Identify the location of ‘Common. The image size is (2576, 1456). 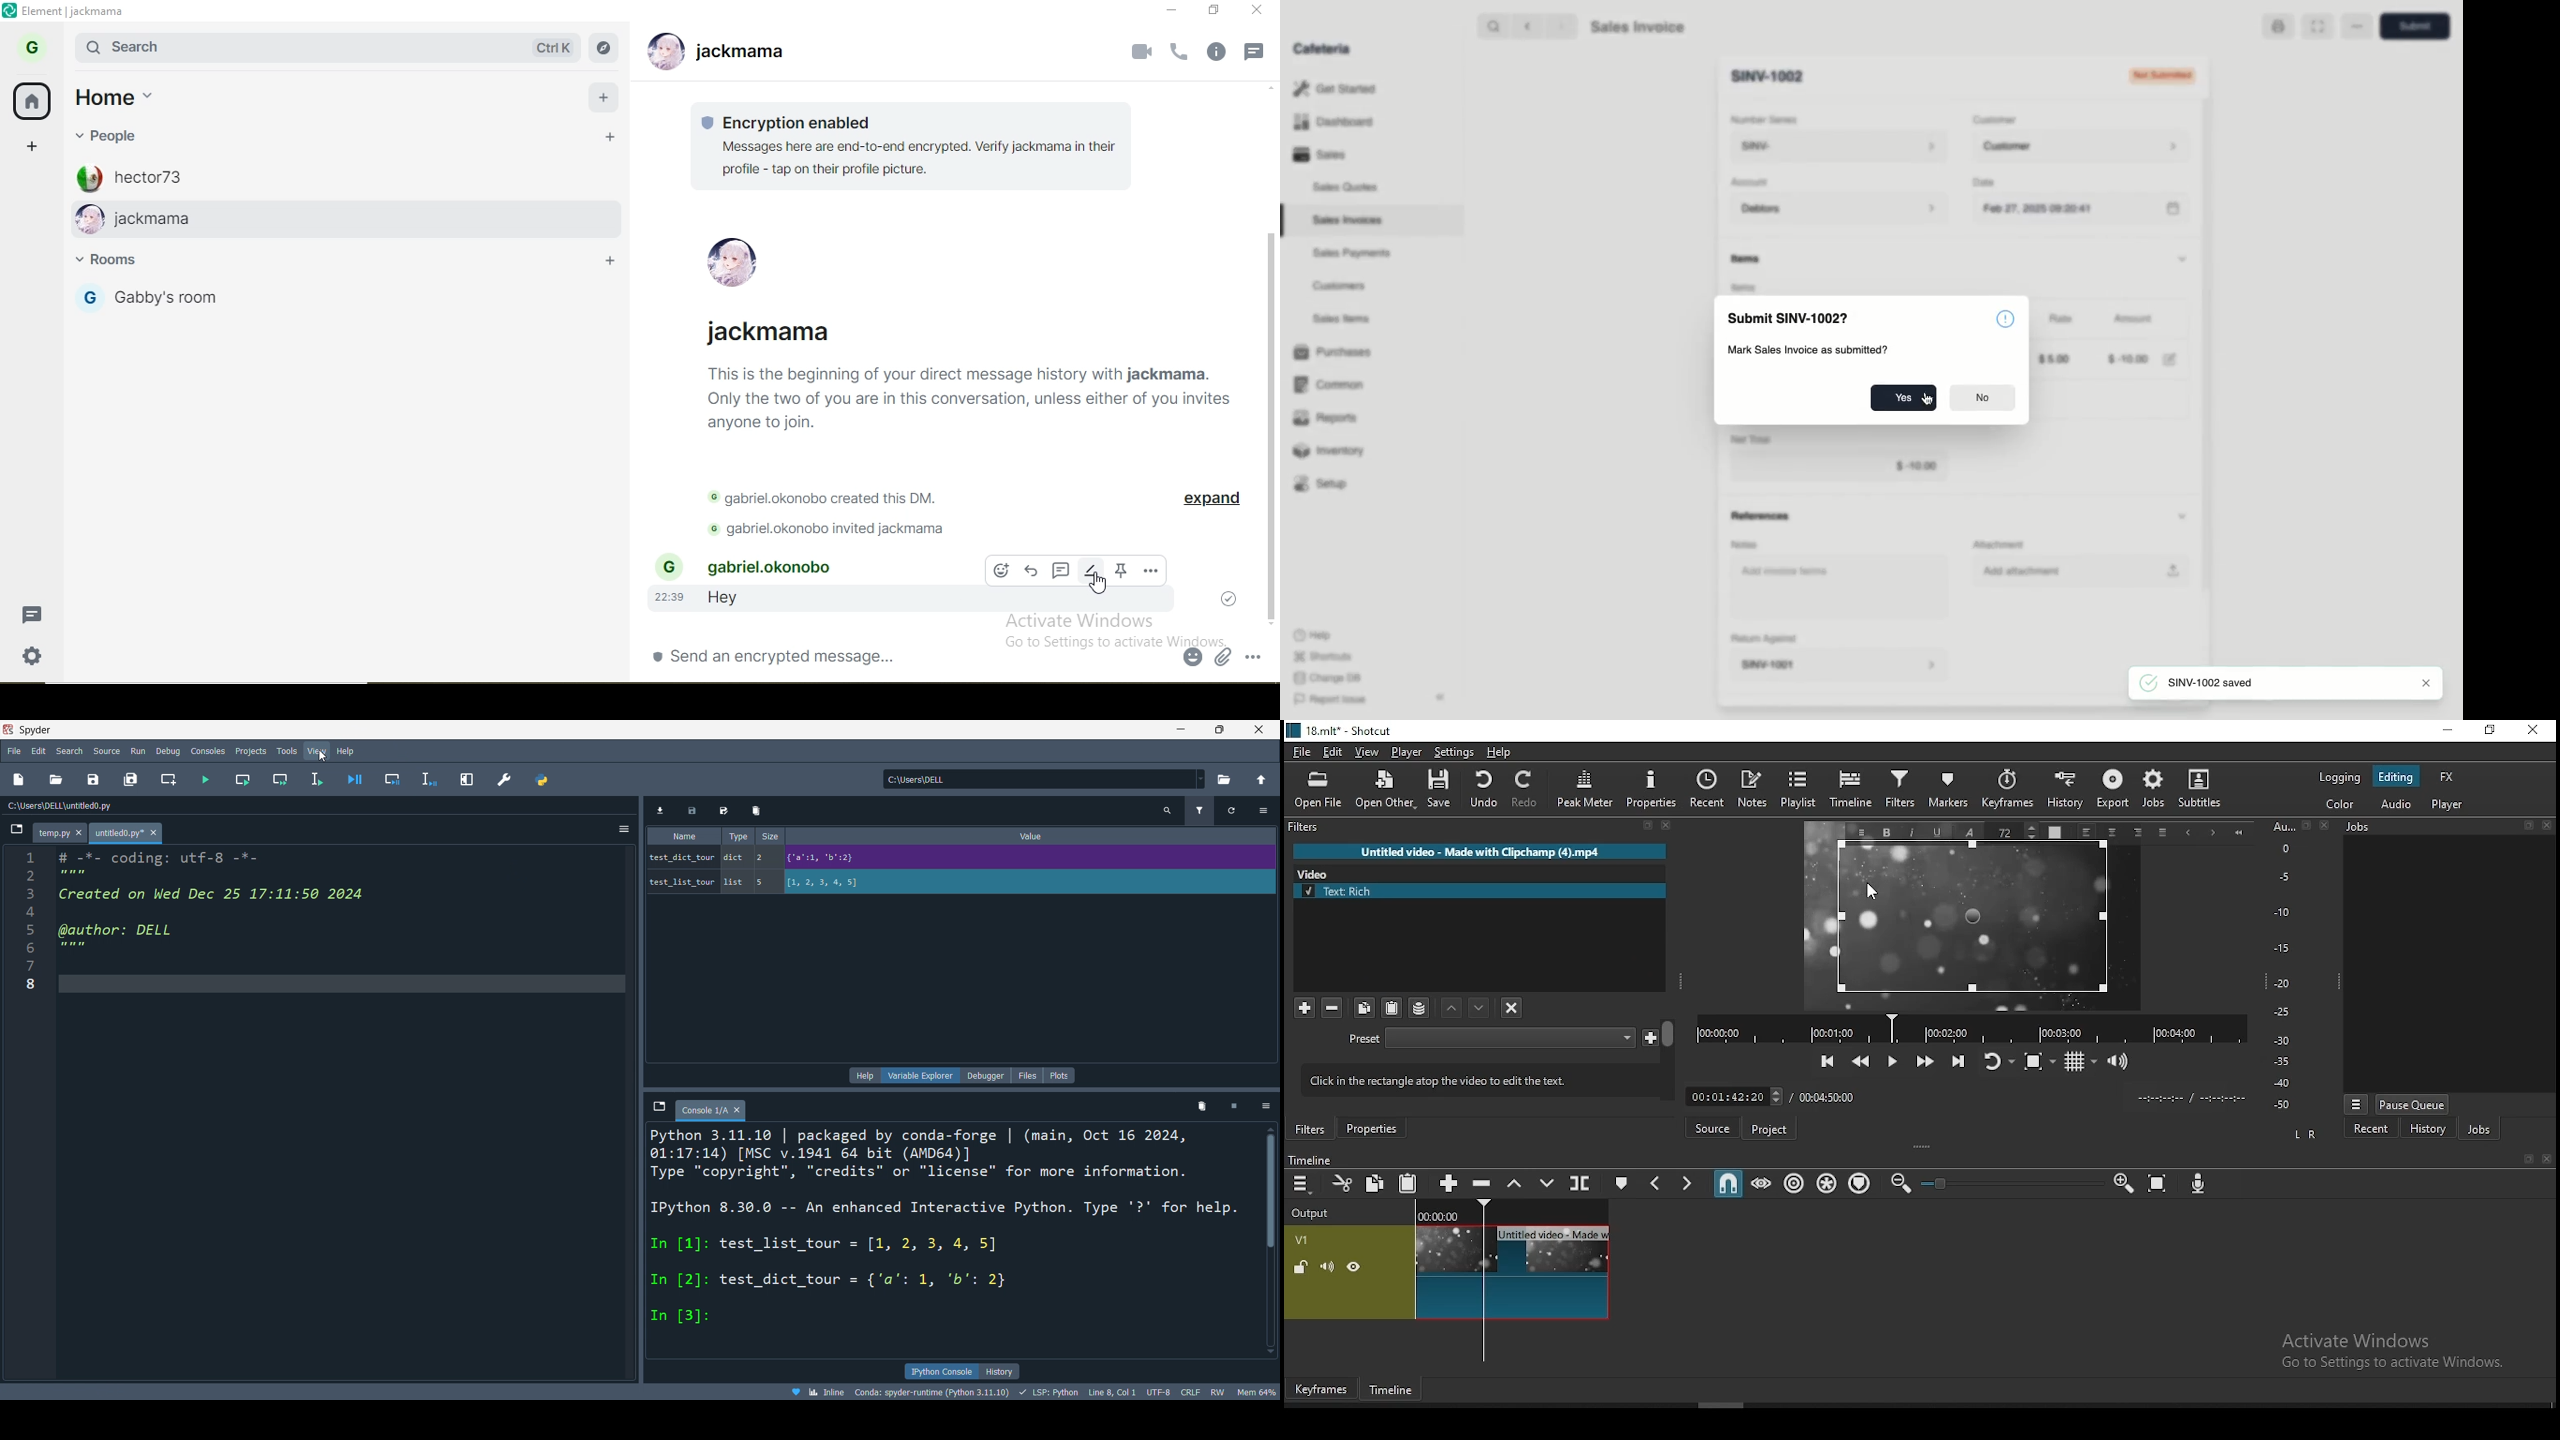
(1329, 384).